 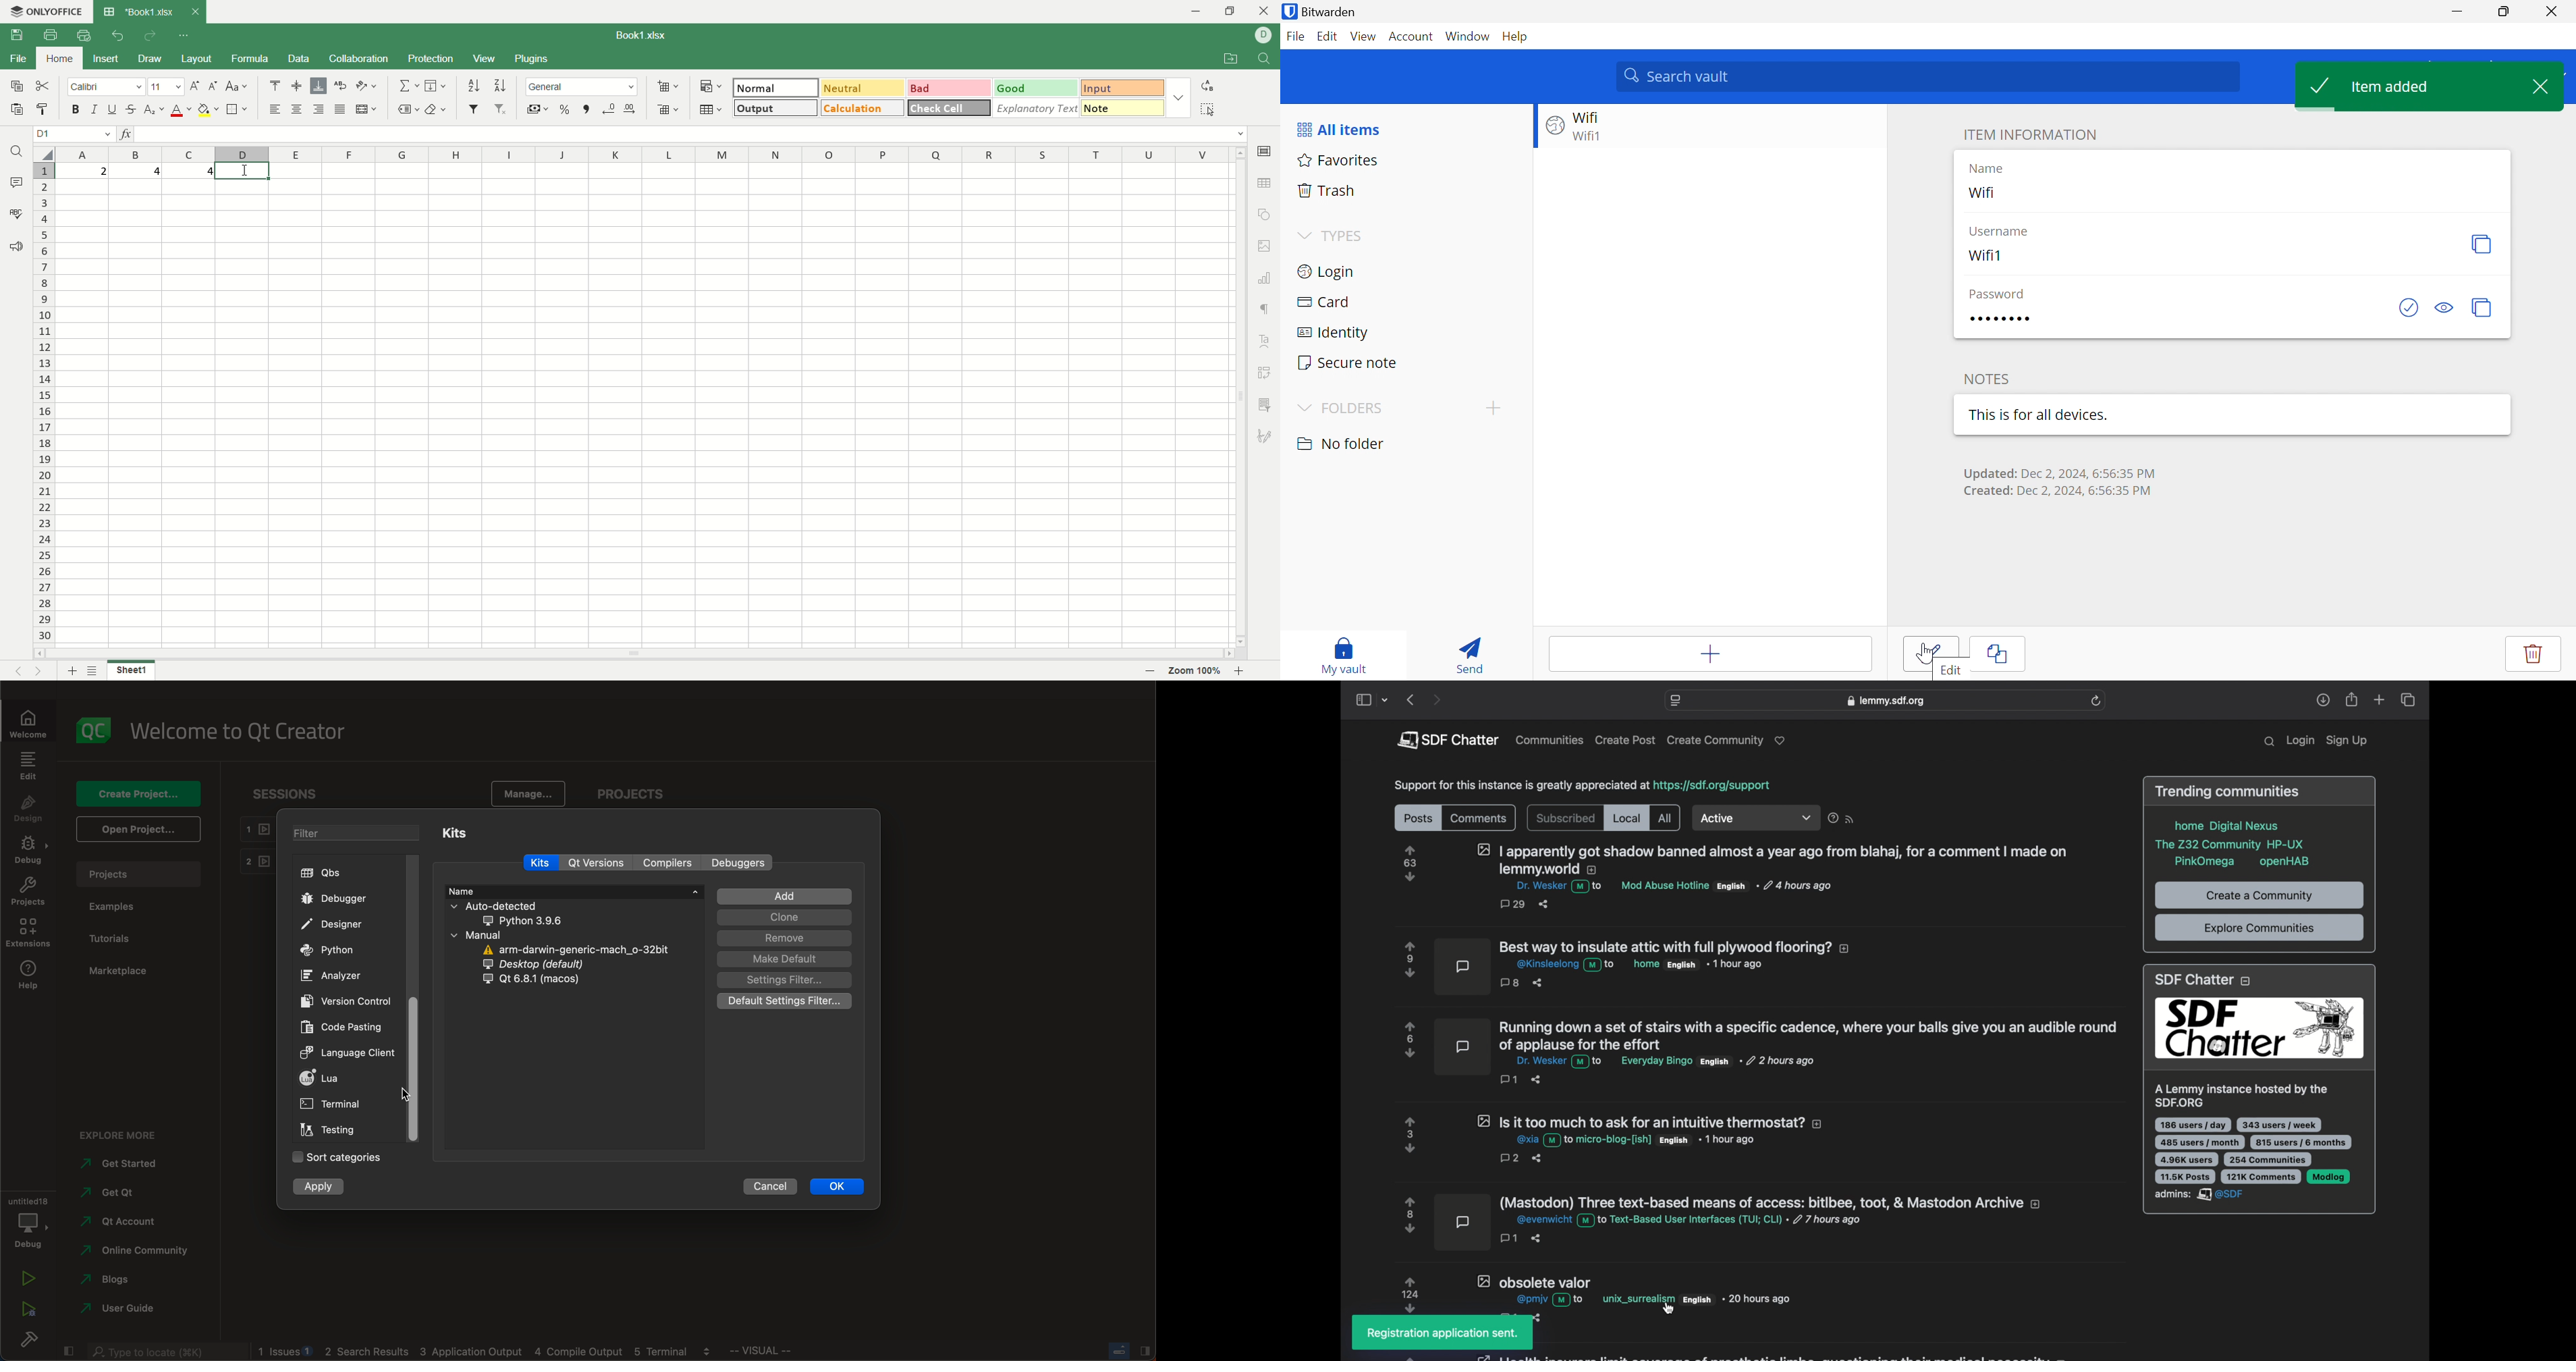 What do you see at coordinates (1265, 408) in the screenshot?
I see `slice settings` at bounding box center [1265, 408].